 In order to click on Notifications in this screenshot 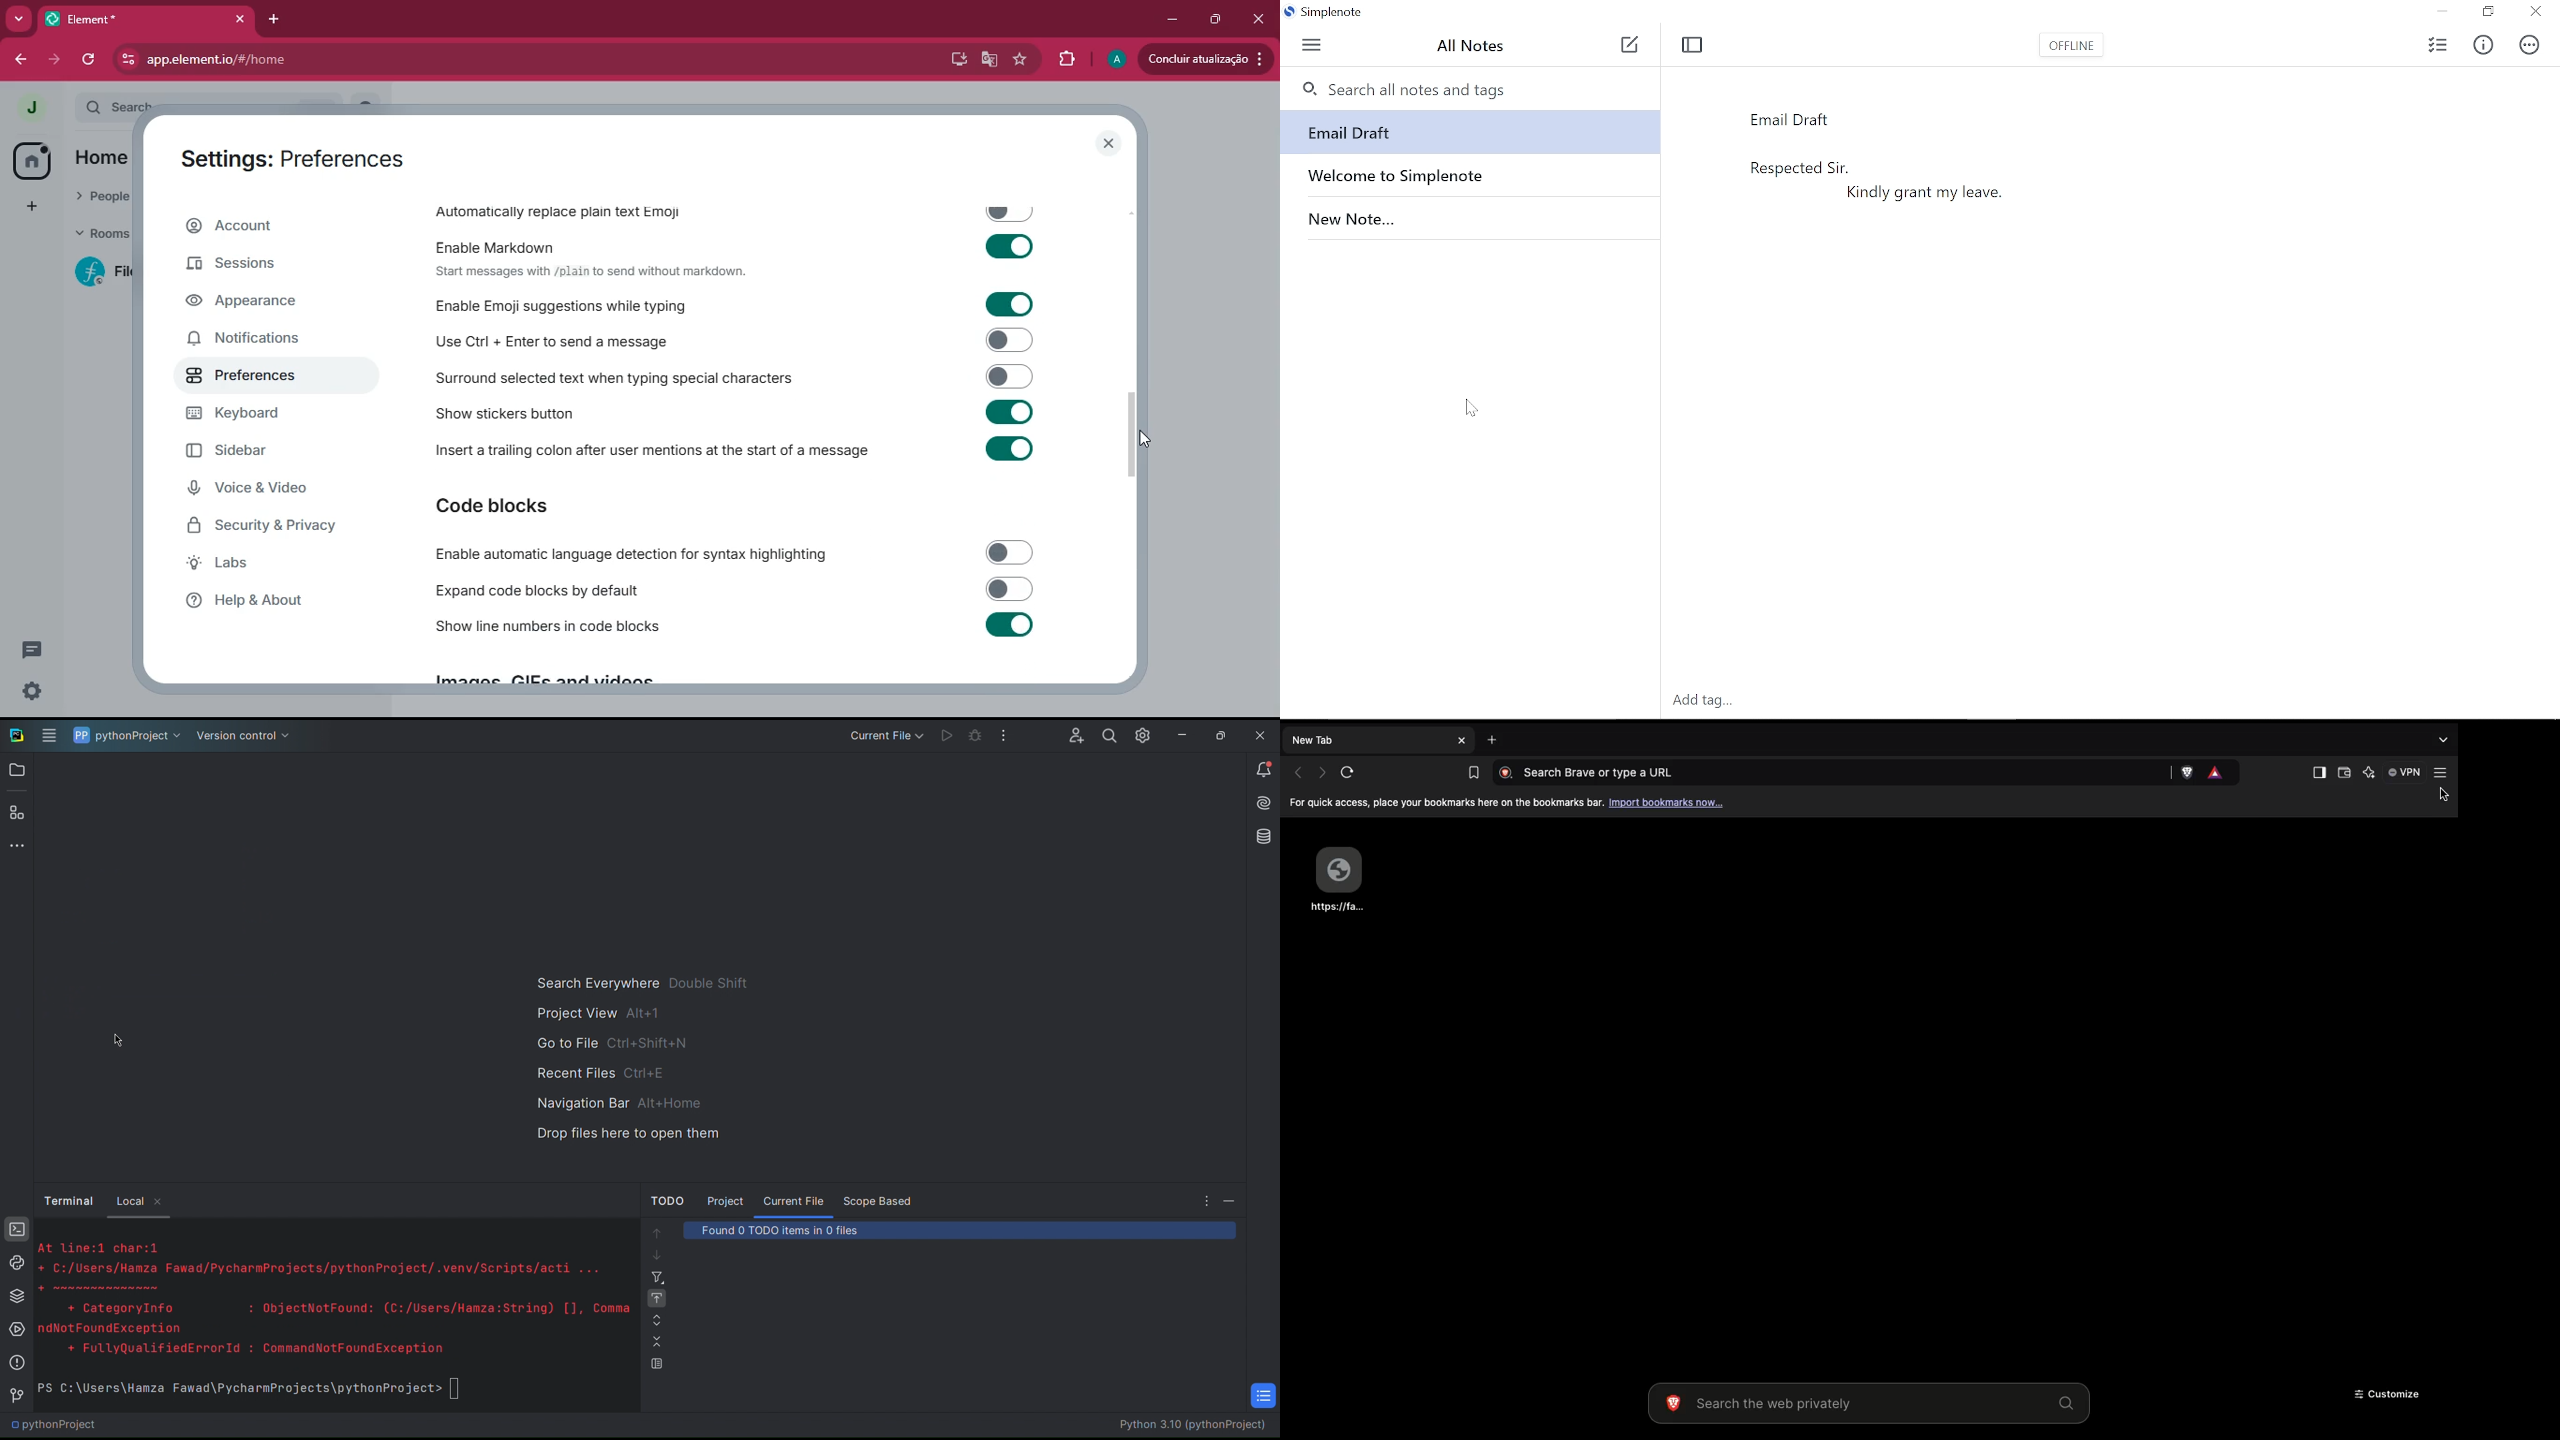, I will do `click(1261, 771)`.